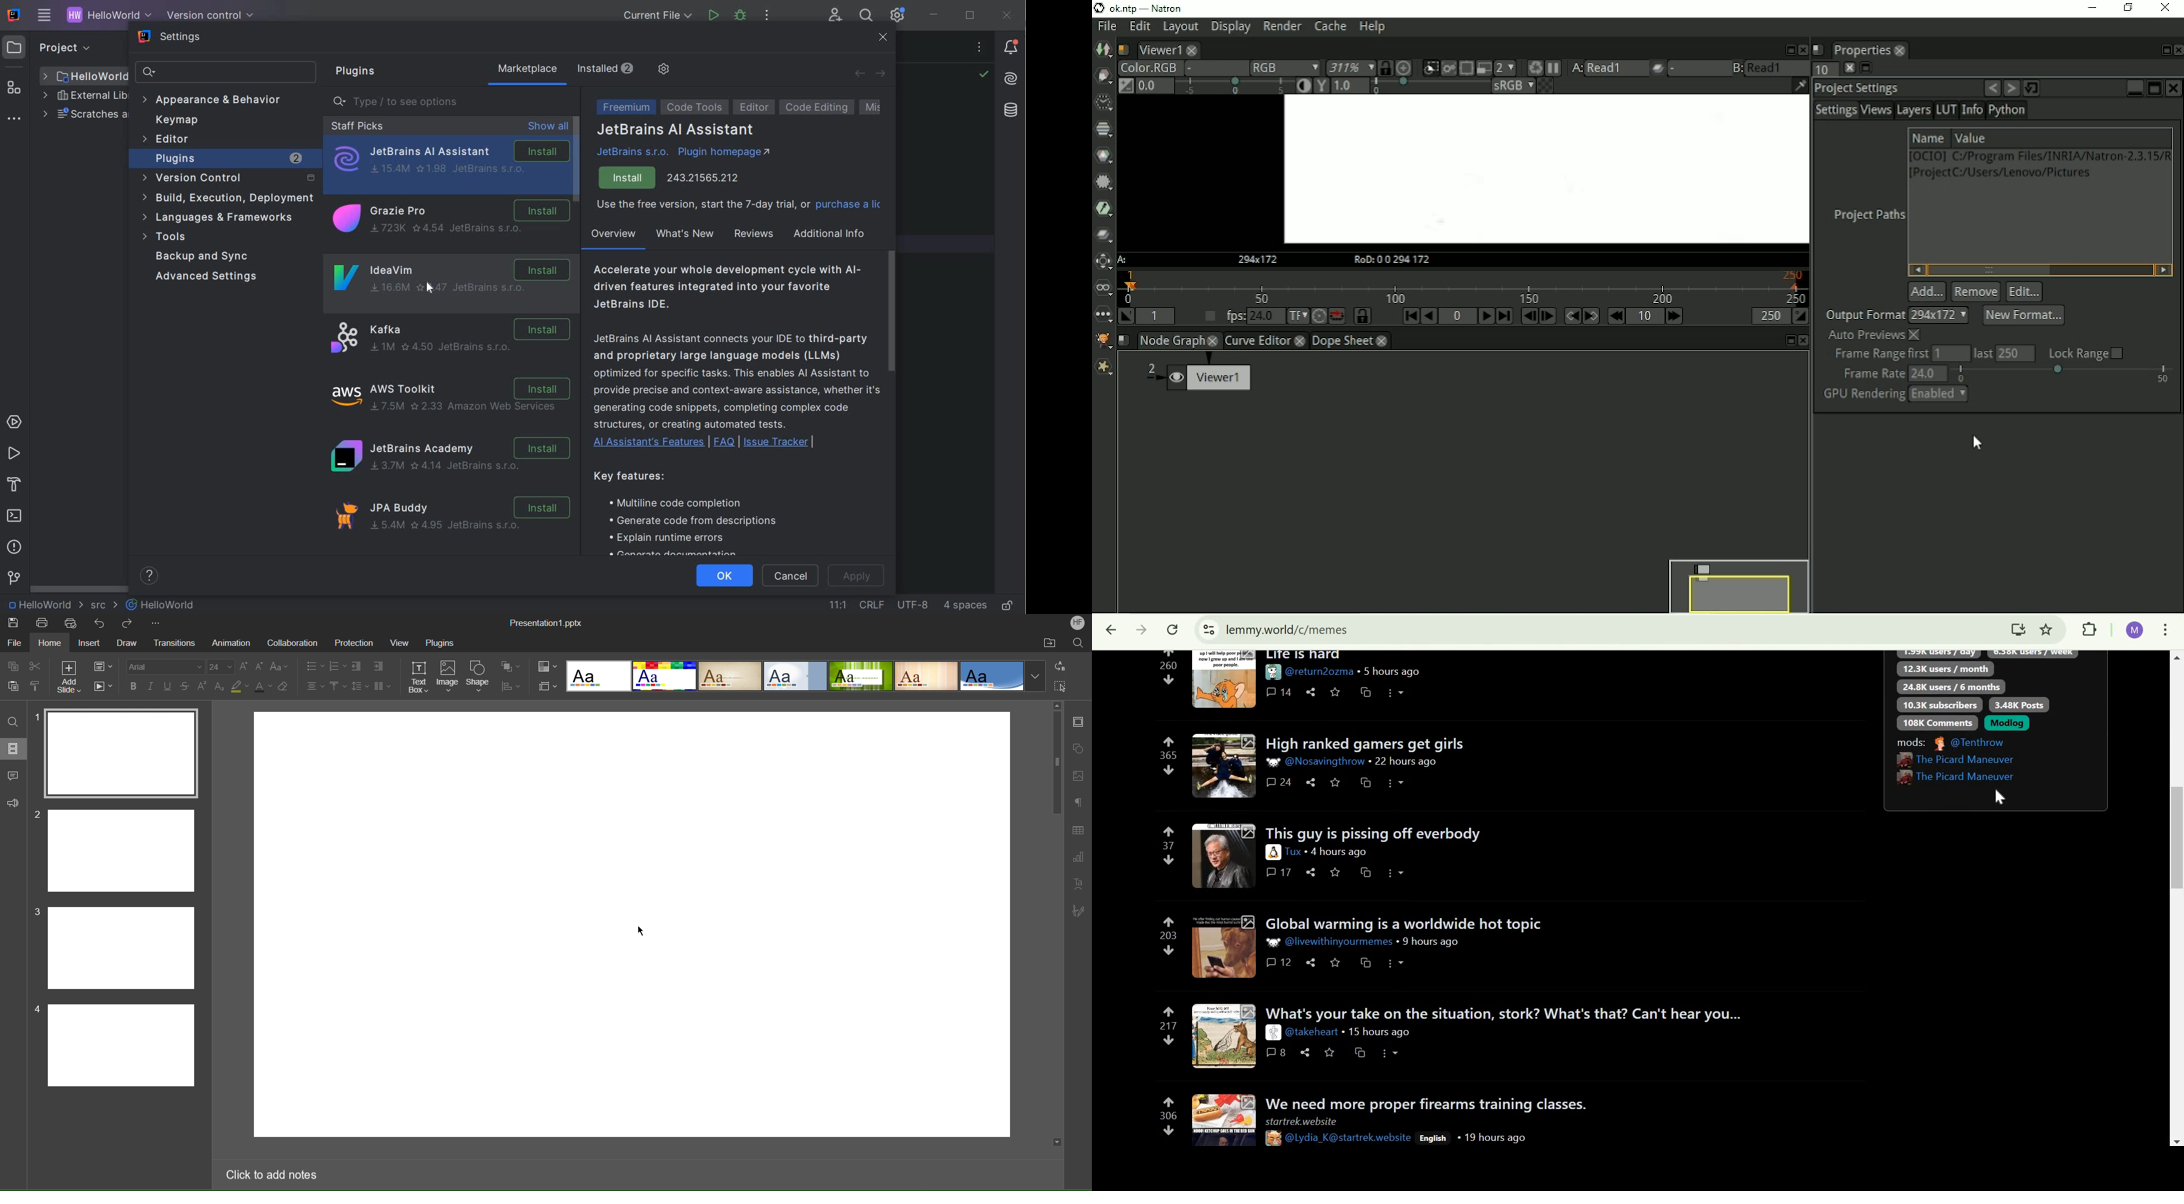 The height and width of the screenshot is (1204, 2184). Describe the element at coordinates (1313, 873) in the screenshot. I see `share` at that location.